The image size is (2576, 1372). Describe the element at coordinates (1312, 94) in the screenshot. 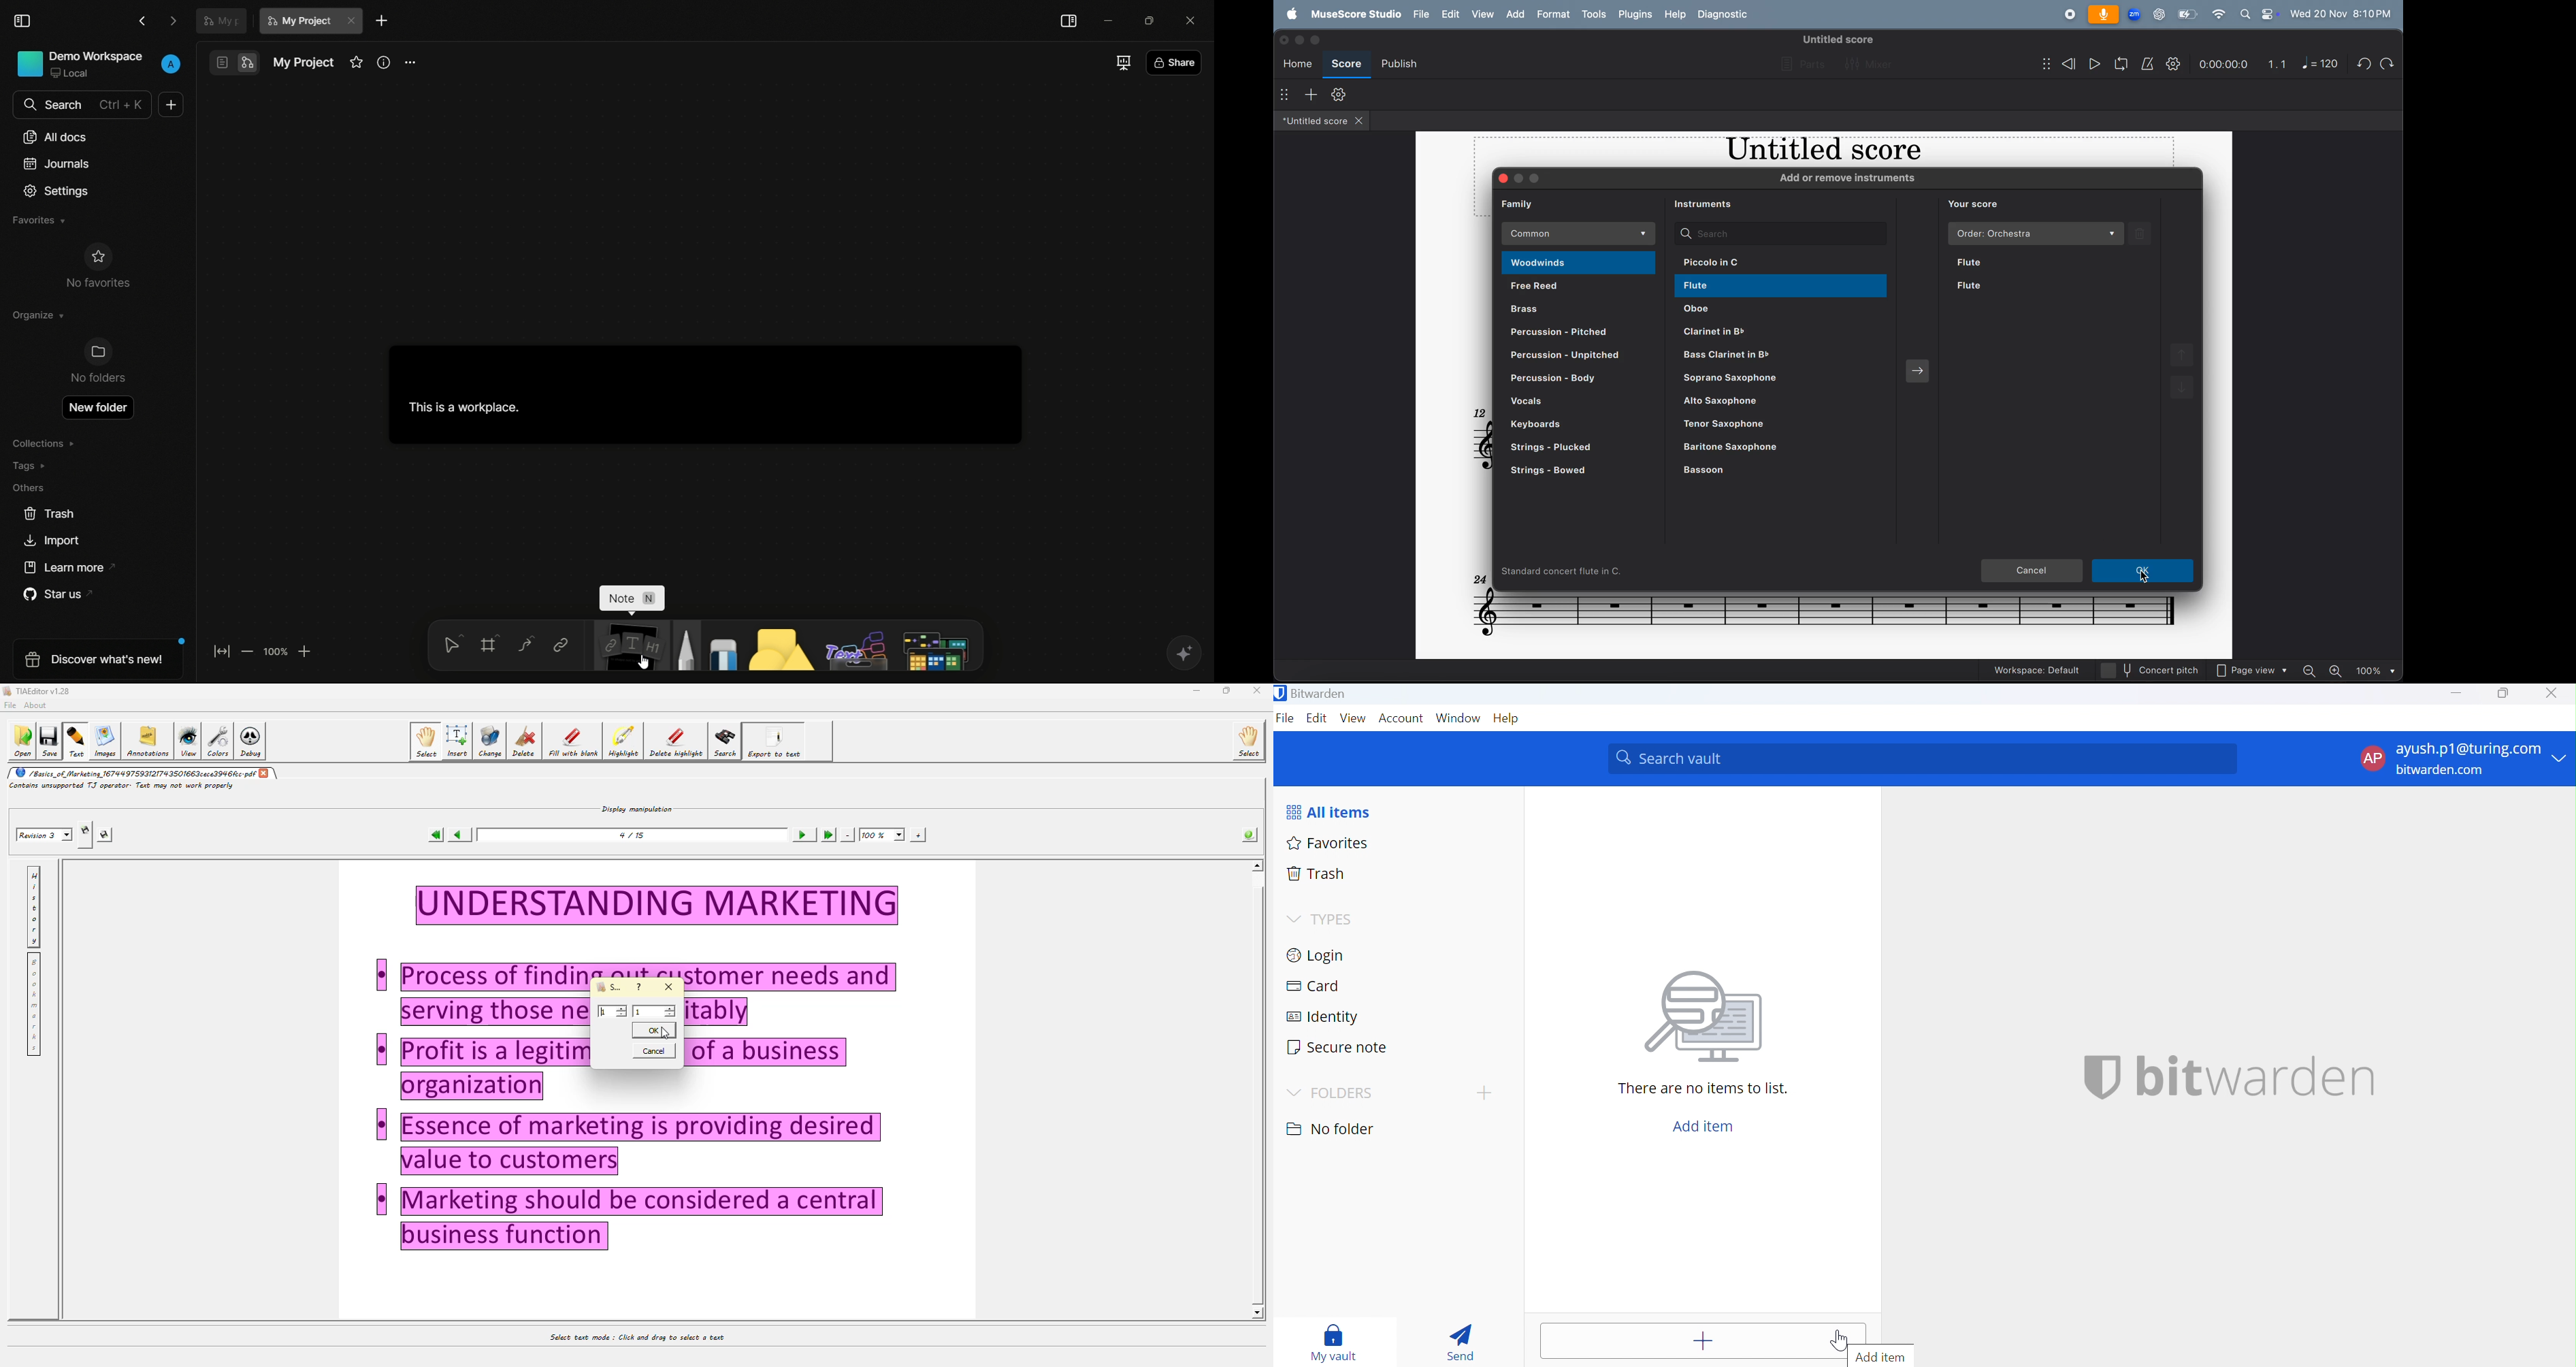

I see `add` at that location.